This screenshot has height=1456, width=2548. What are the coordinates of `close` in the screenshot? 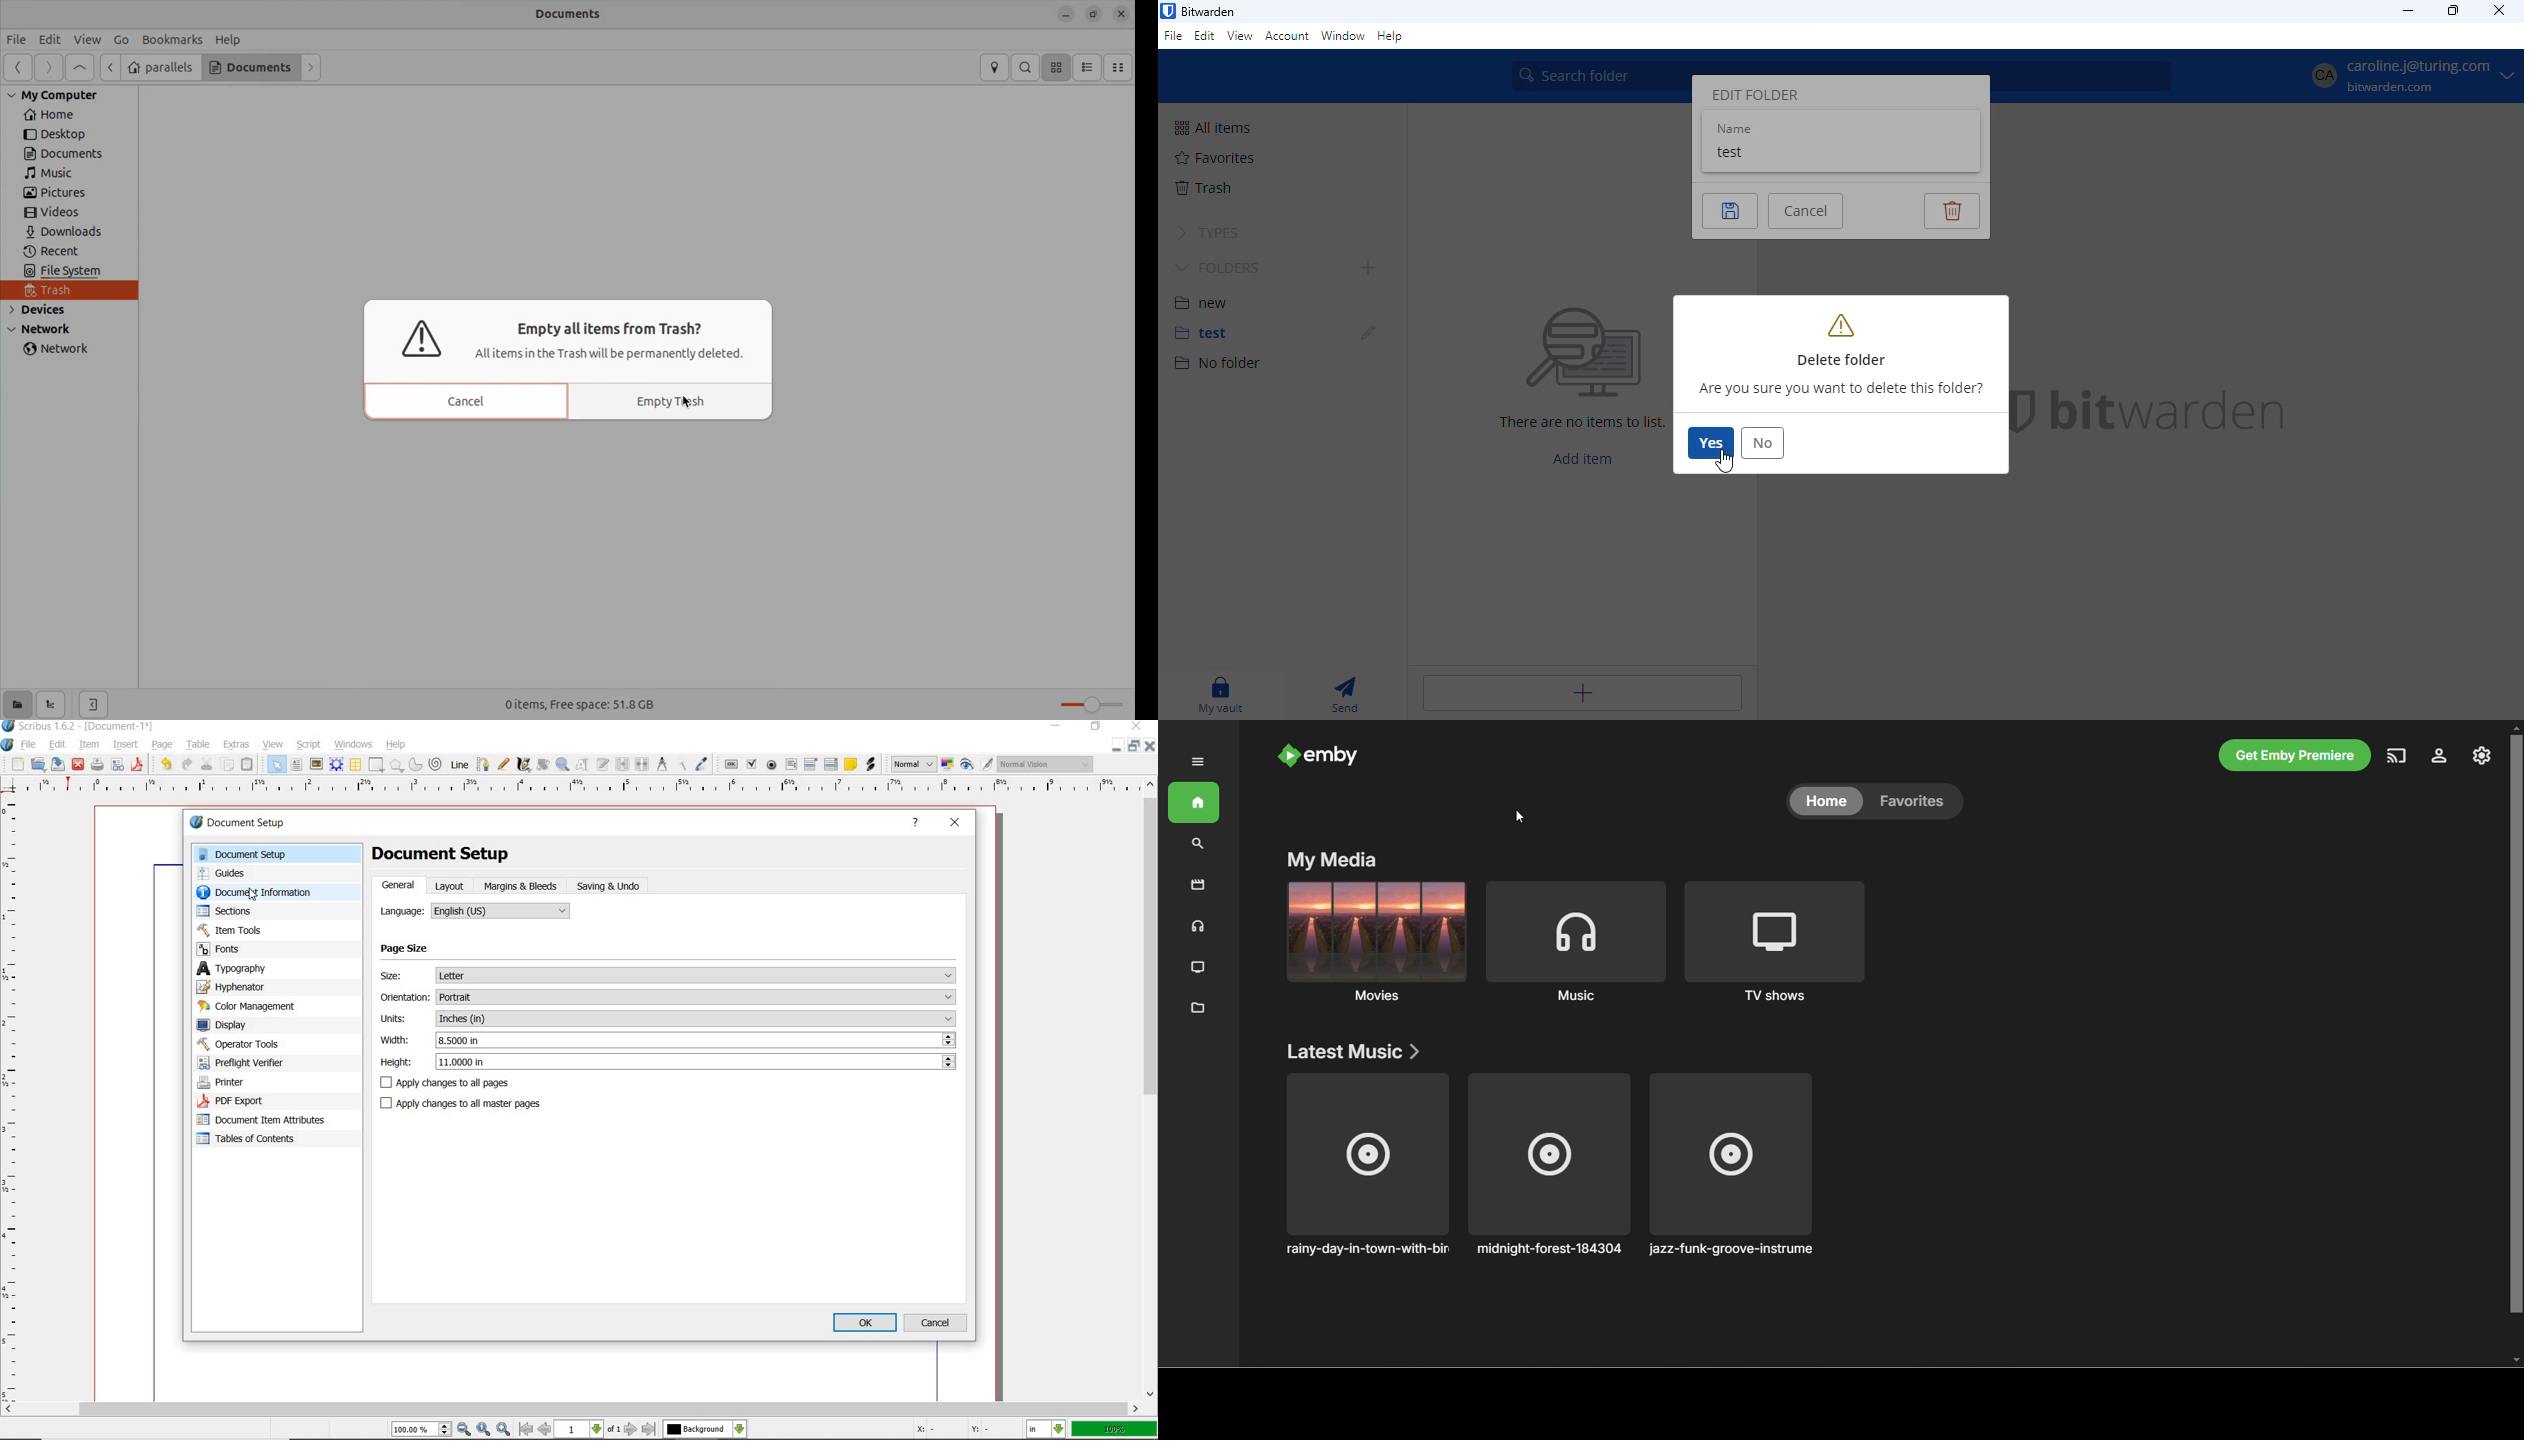 It's located at (1152, 746).